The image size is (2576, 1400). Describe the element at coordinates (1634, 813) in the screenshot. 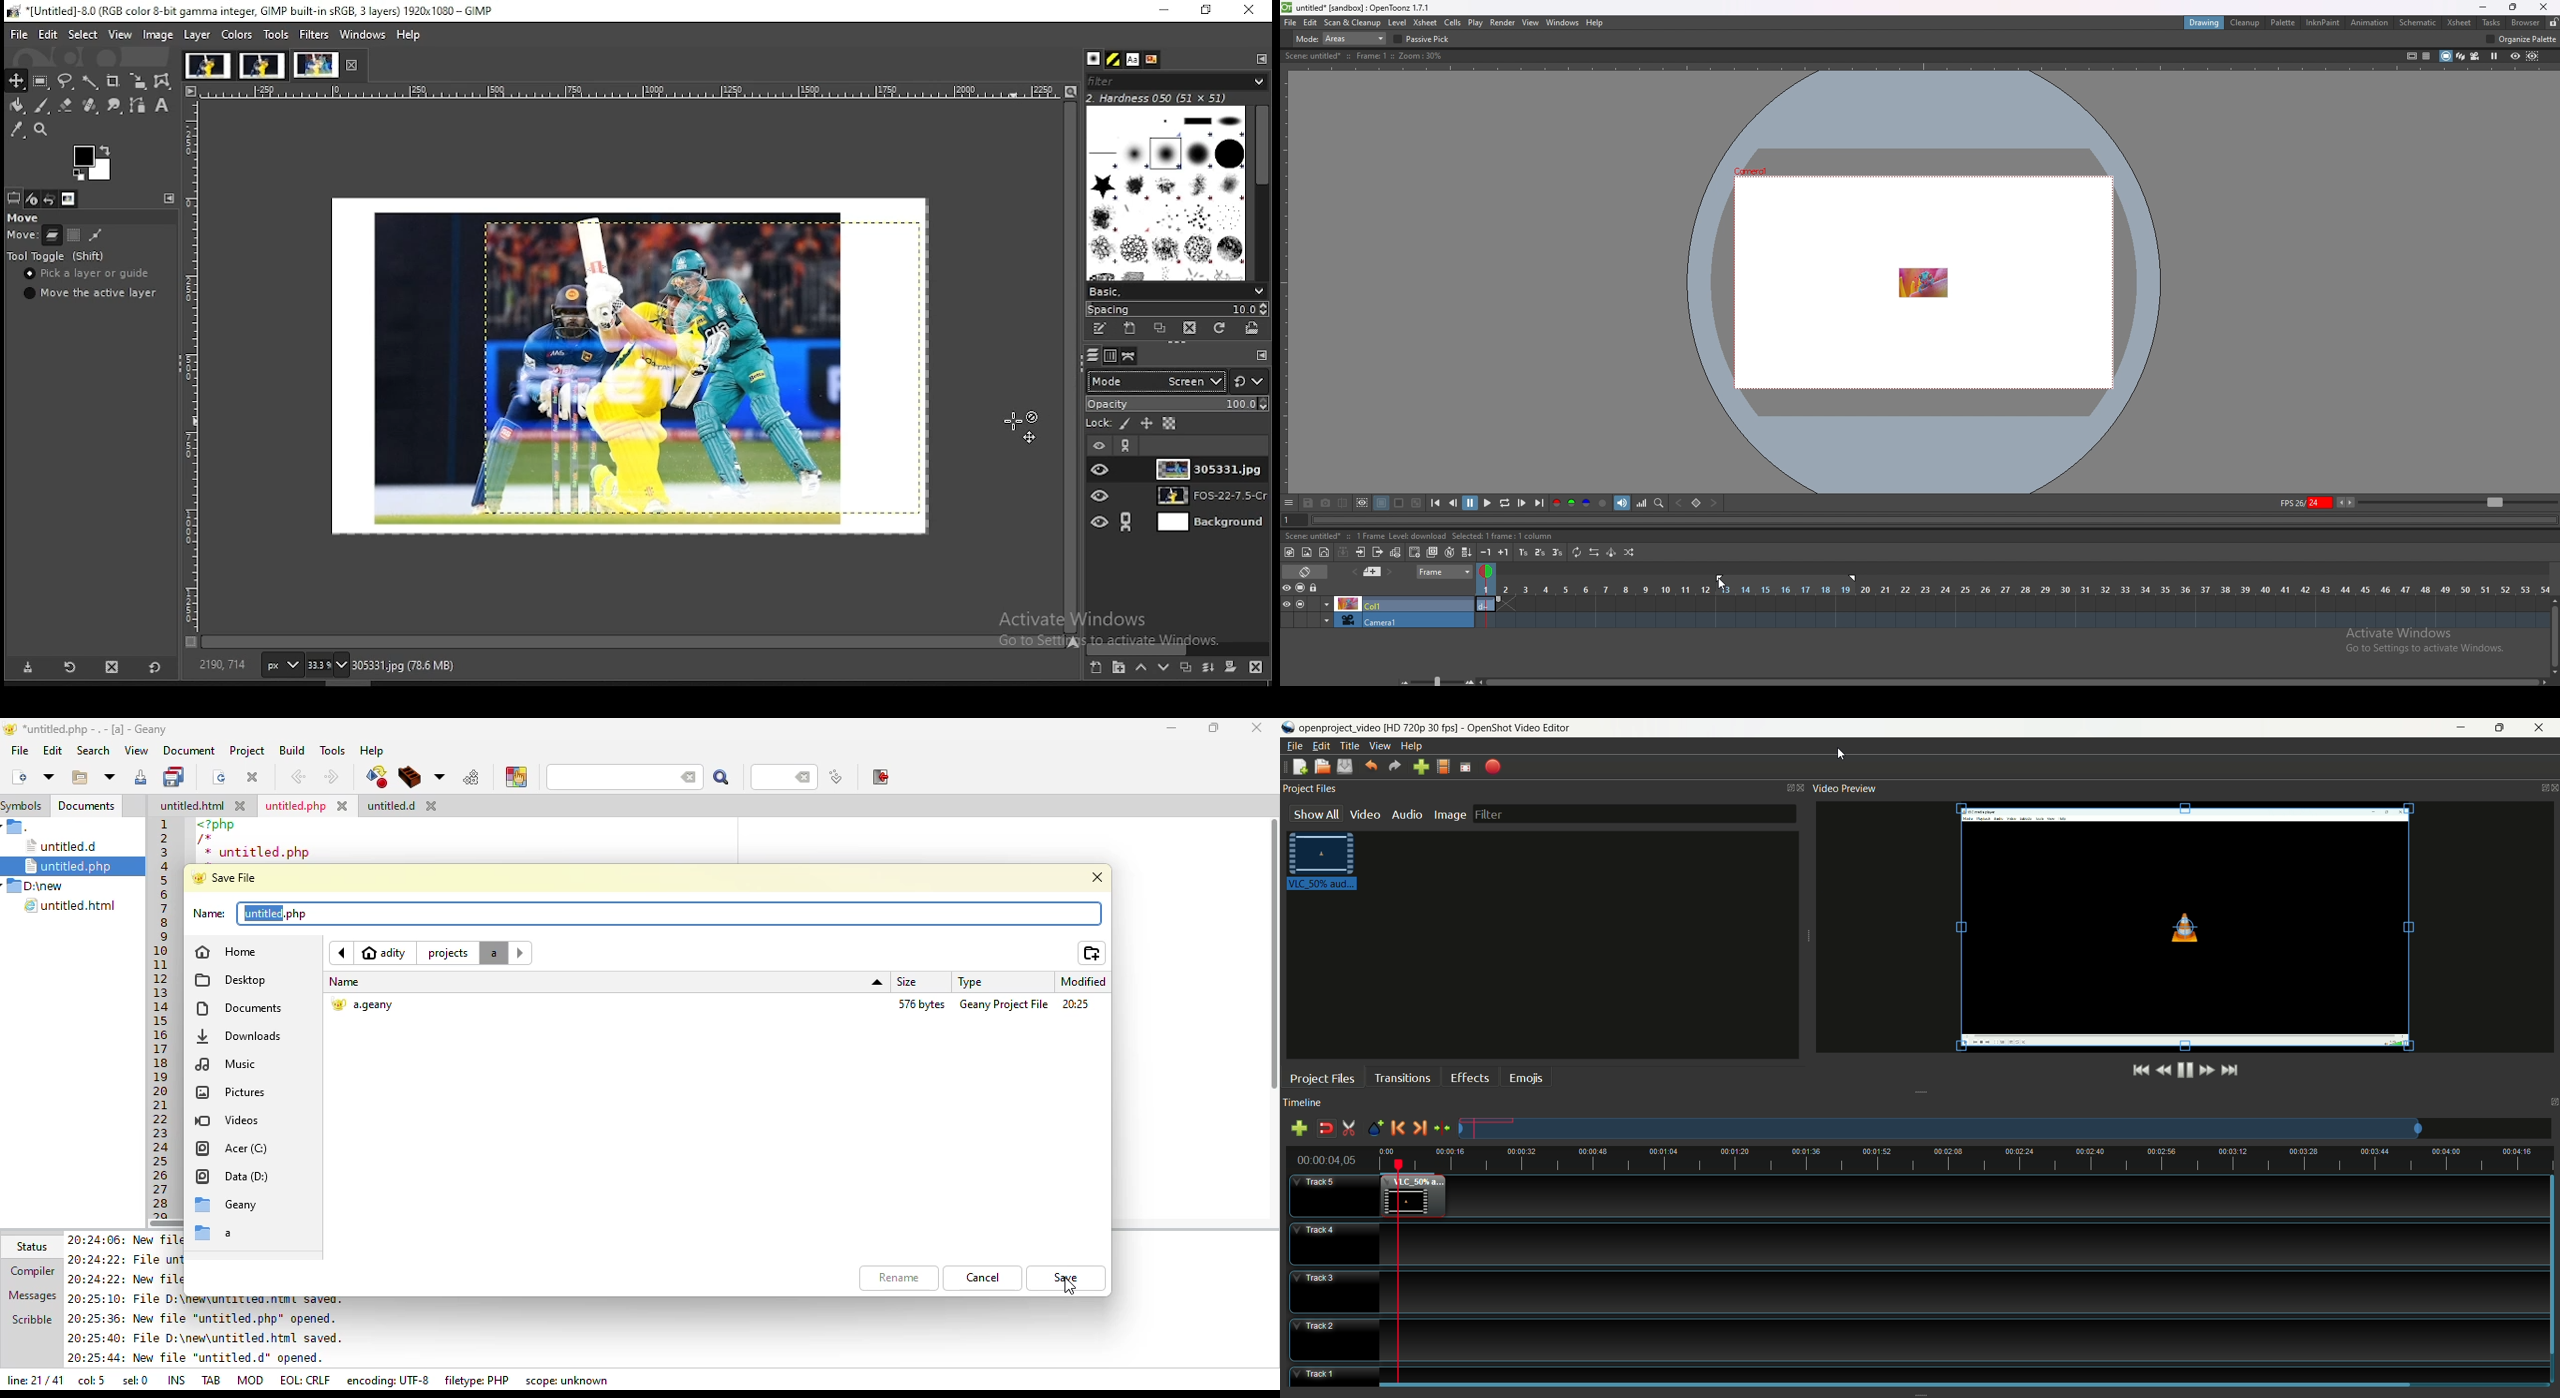

I see `filter` at that location.